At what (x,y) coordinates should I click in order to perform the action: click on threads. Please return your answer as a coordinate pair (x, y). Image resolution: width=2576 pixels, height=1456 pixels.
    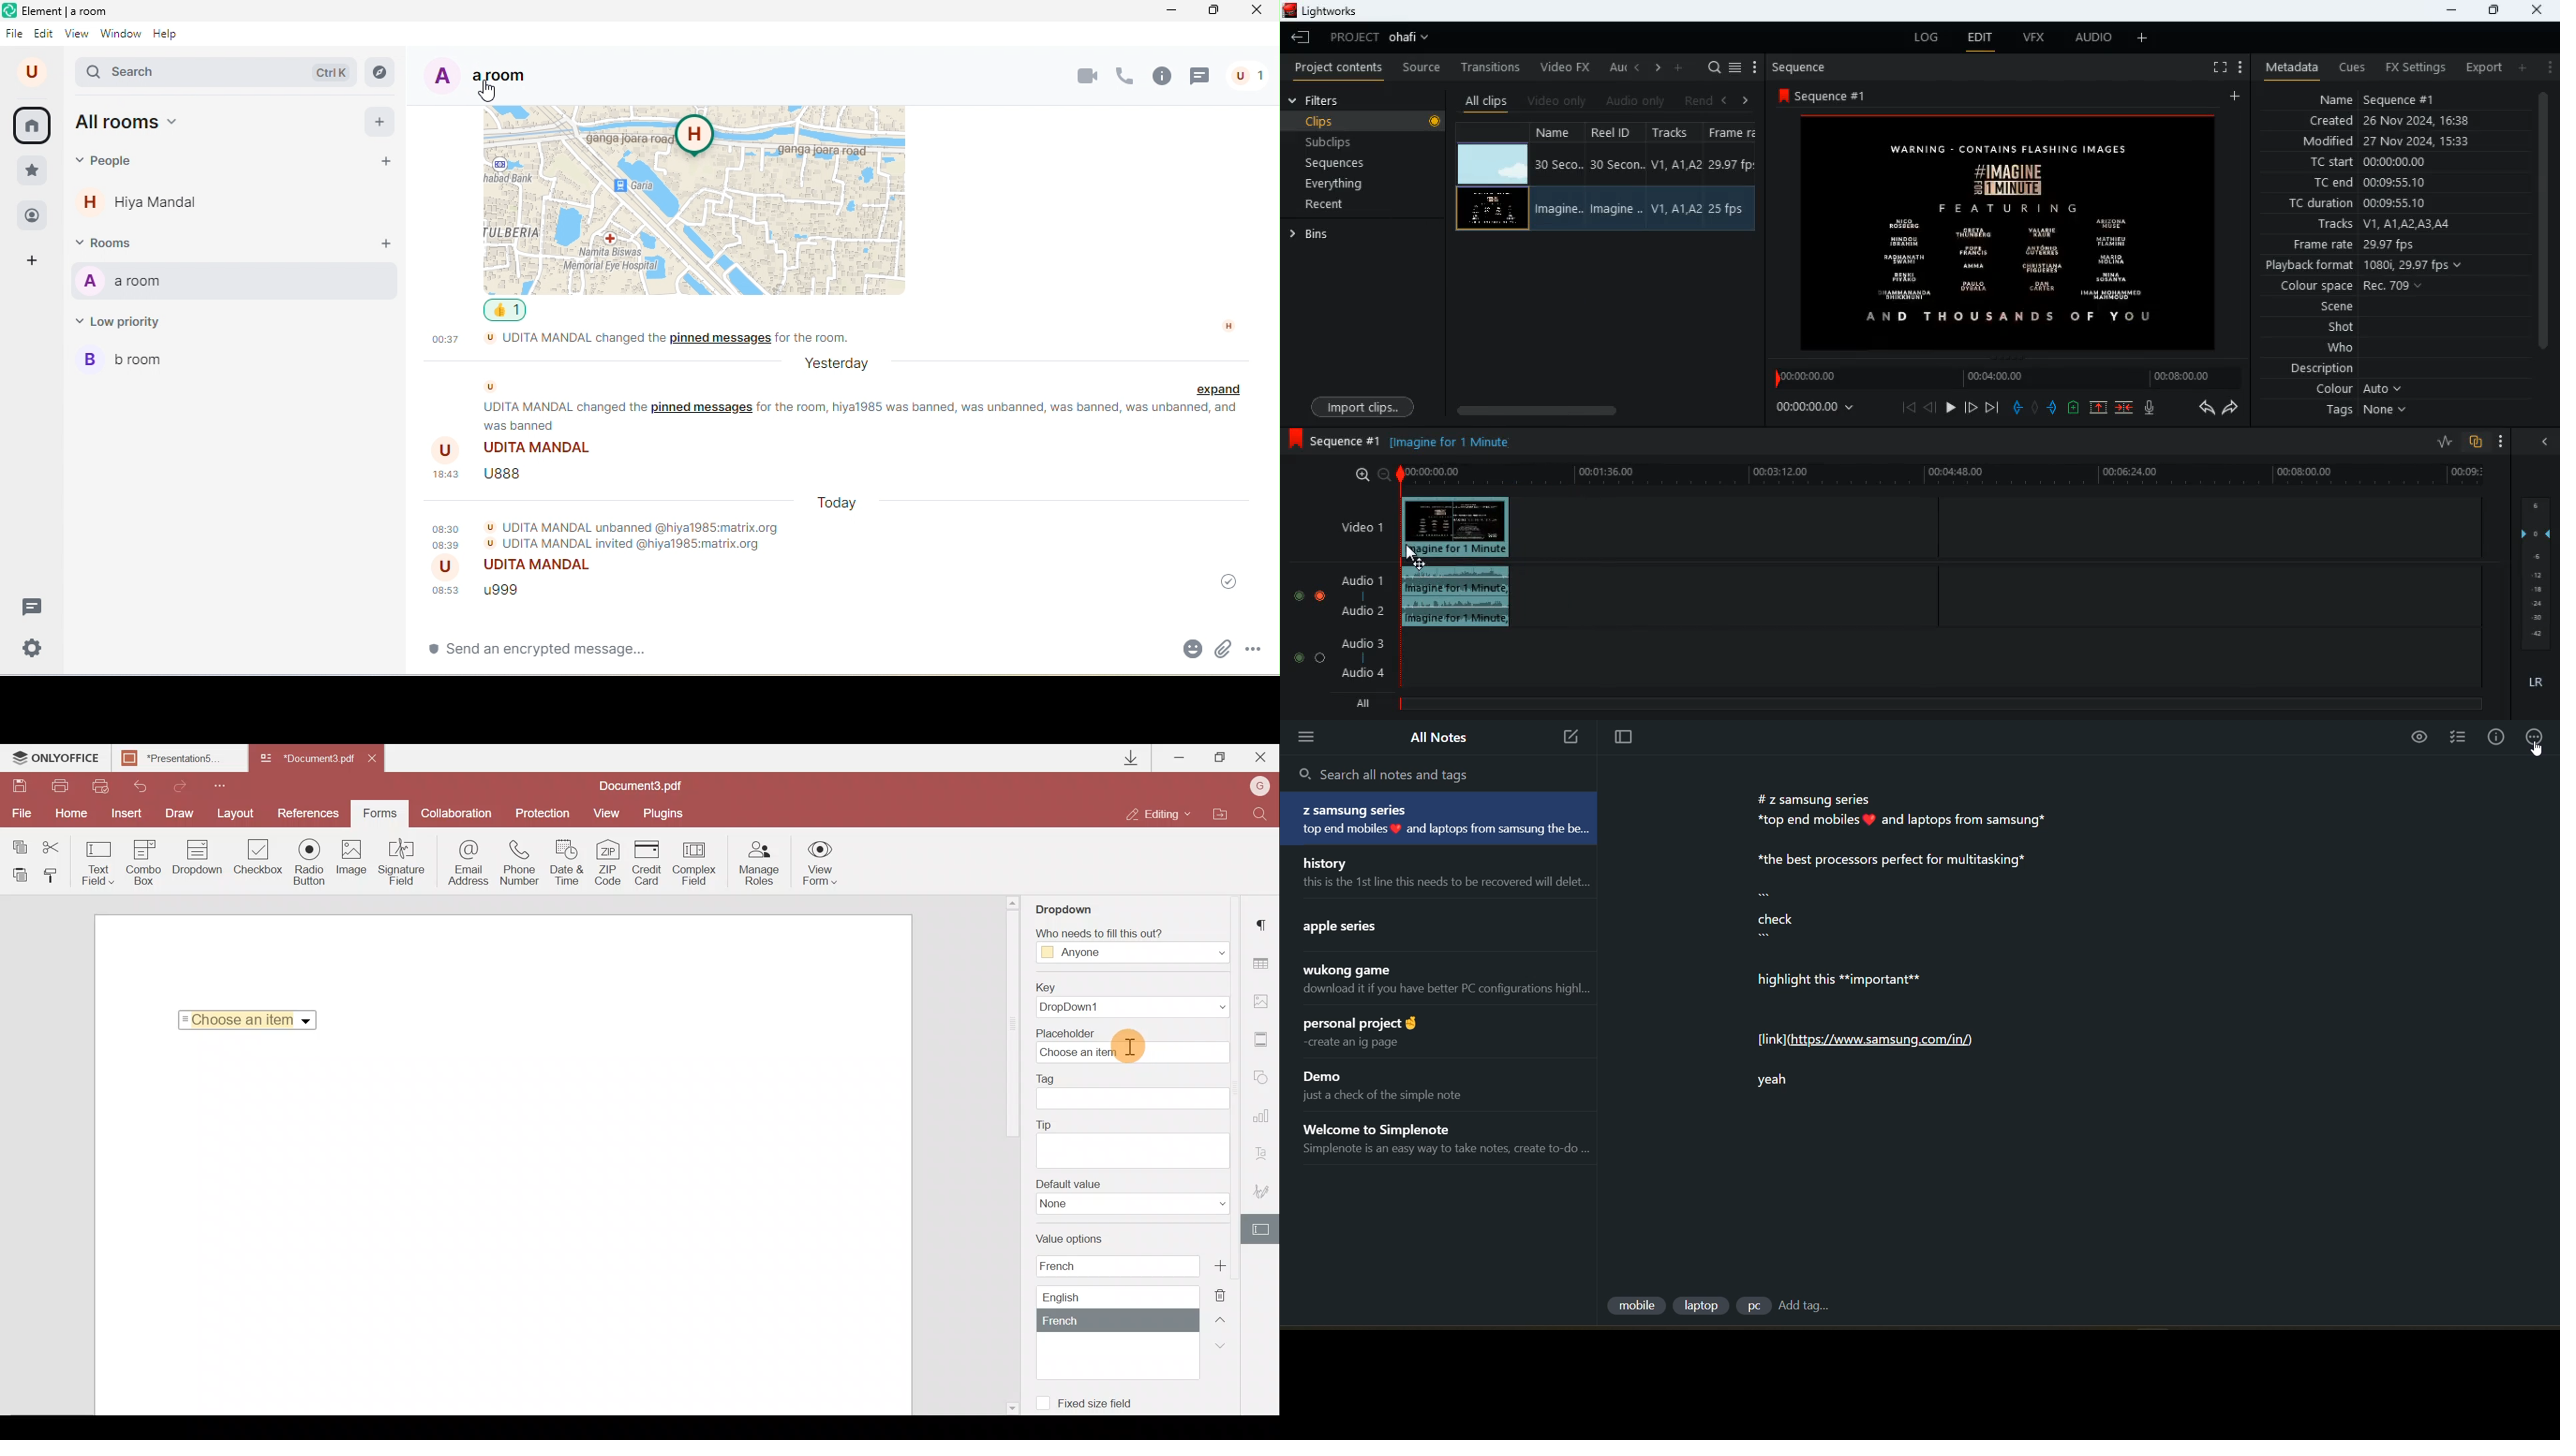
    Looking at the image, I should click on (1205, 73).